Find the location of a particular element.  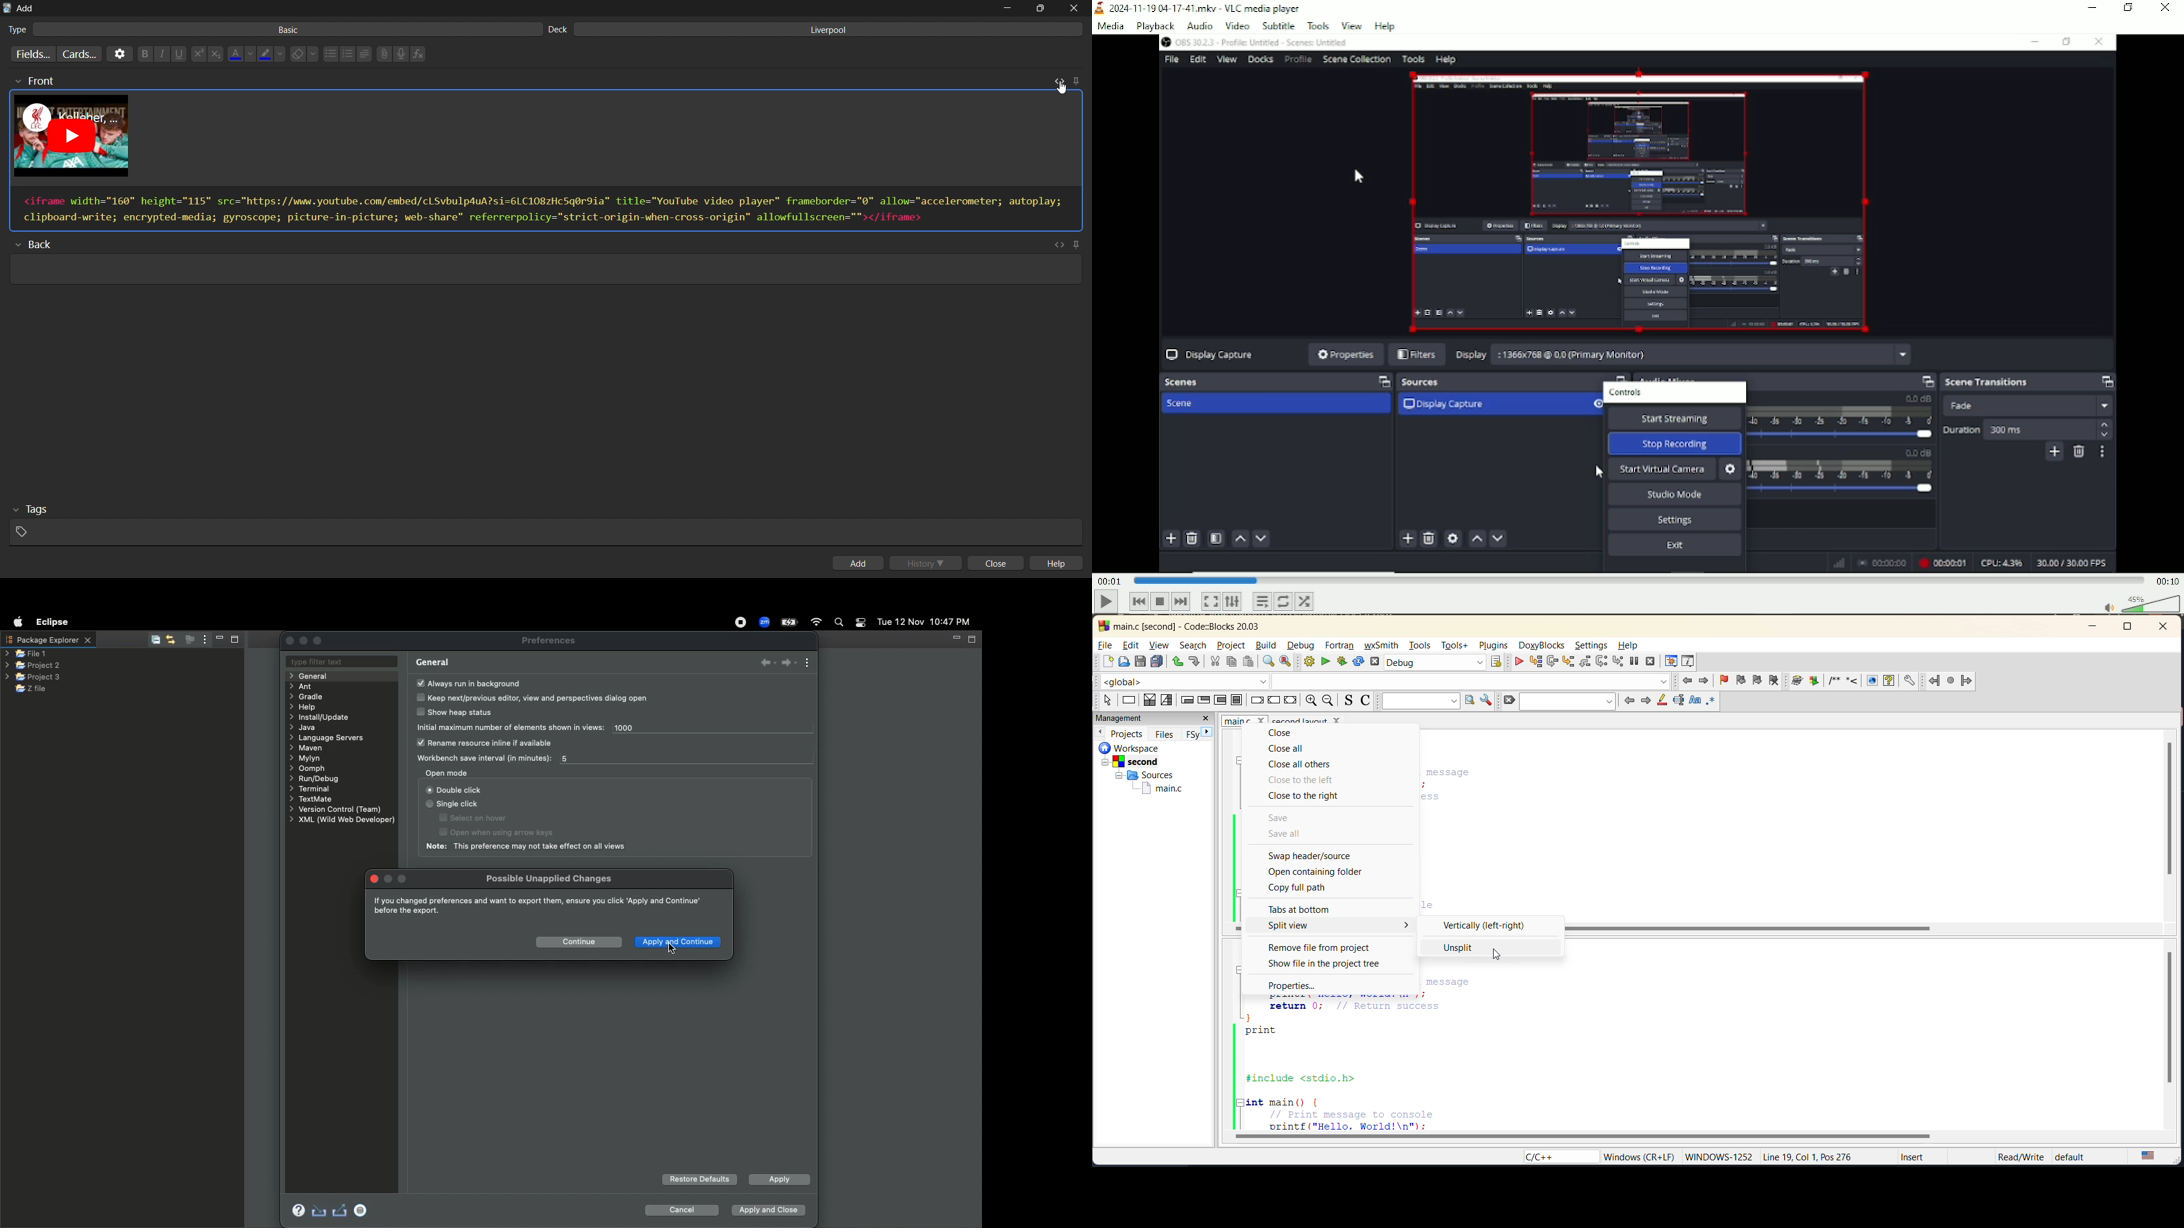

zoom in is located at coordinates (1311, 699).